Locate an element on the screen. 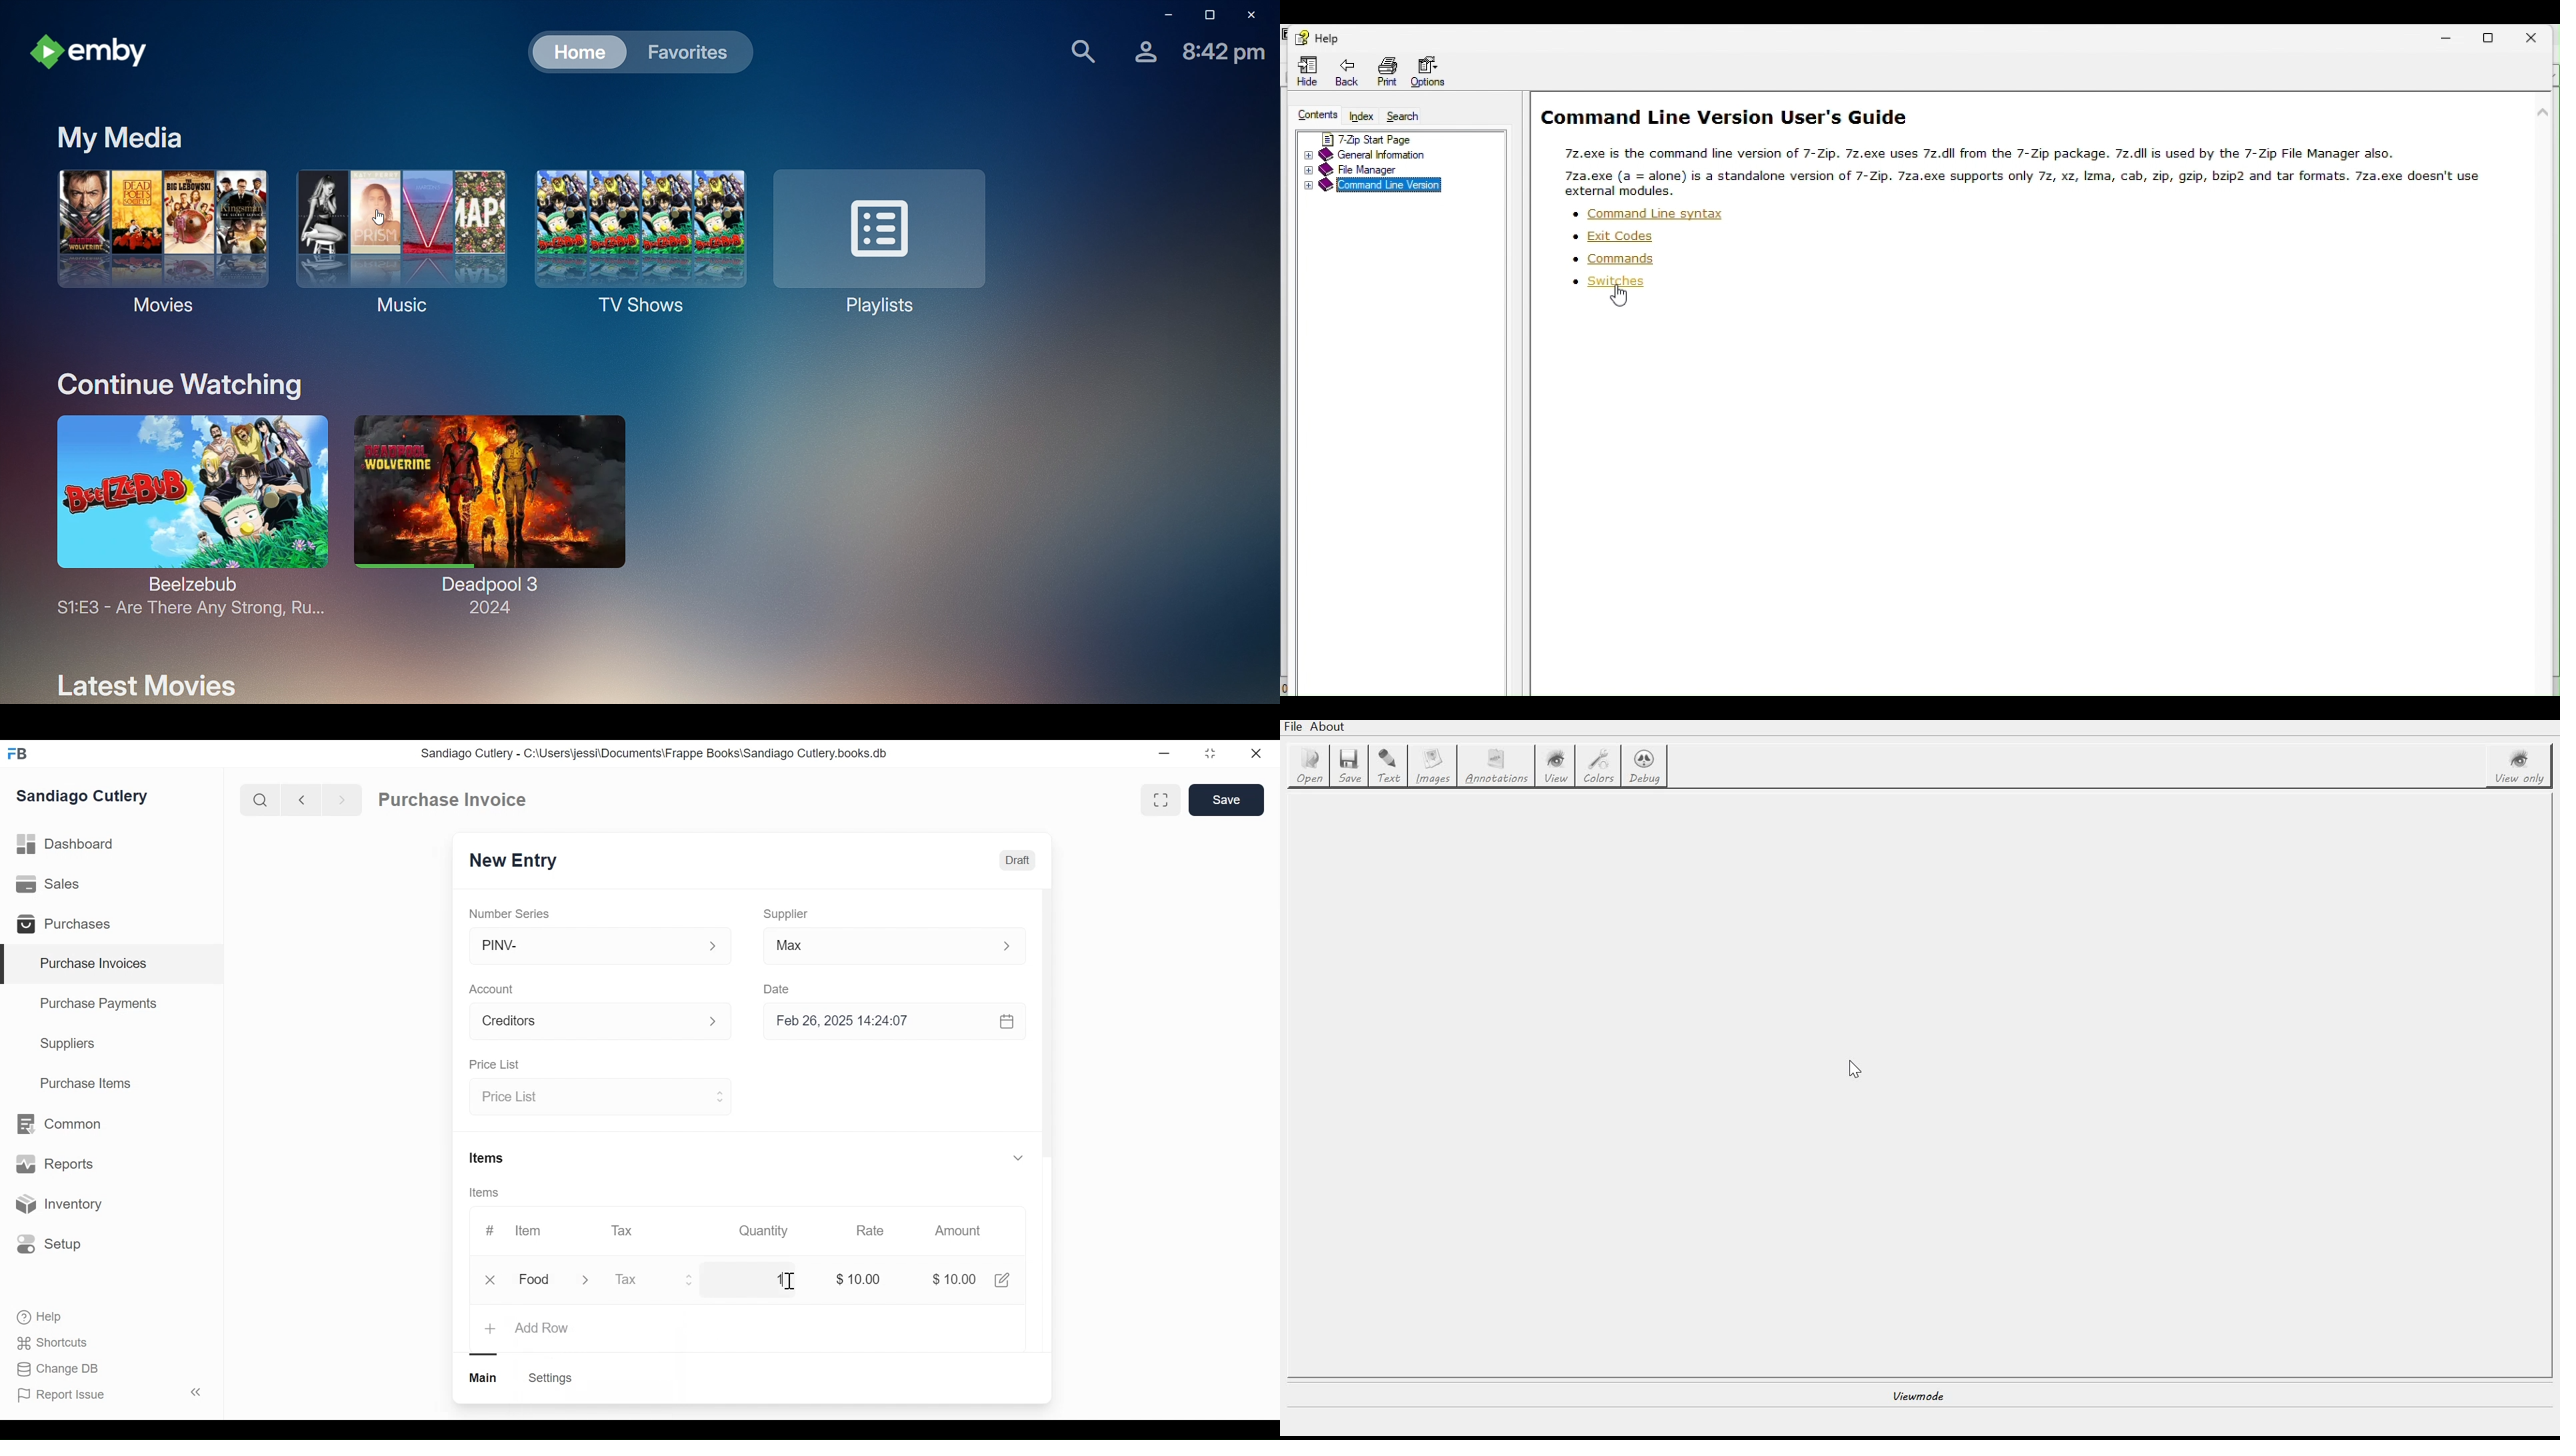  My Media is located at coordinates (118, 135).